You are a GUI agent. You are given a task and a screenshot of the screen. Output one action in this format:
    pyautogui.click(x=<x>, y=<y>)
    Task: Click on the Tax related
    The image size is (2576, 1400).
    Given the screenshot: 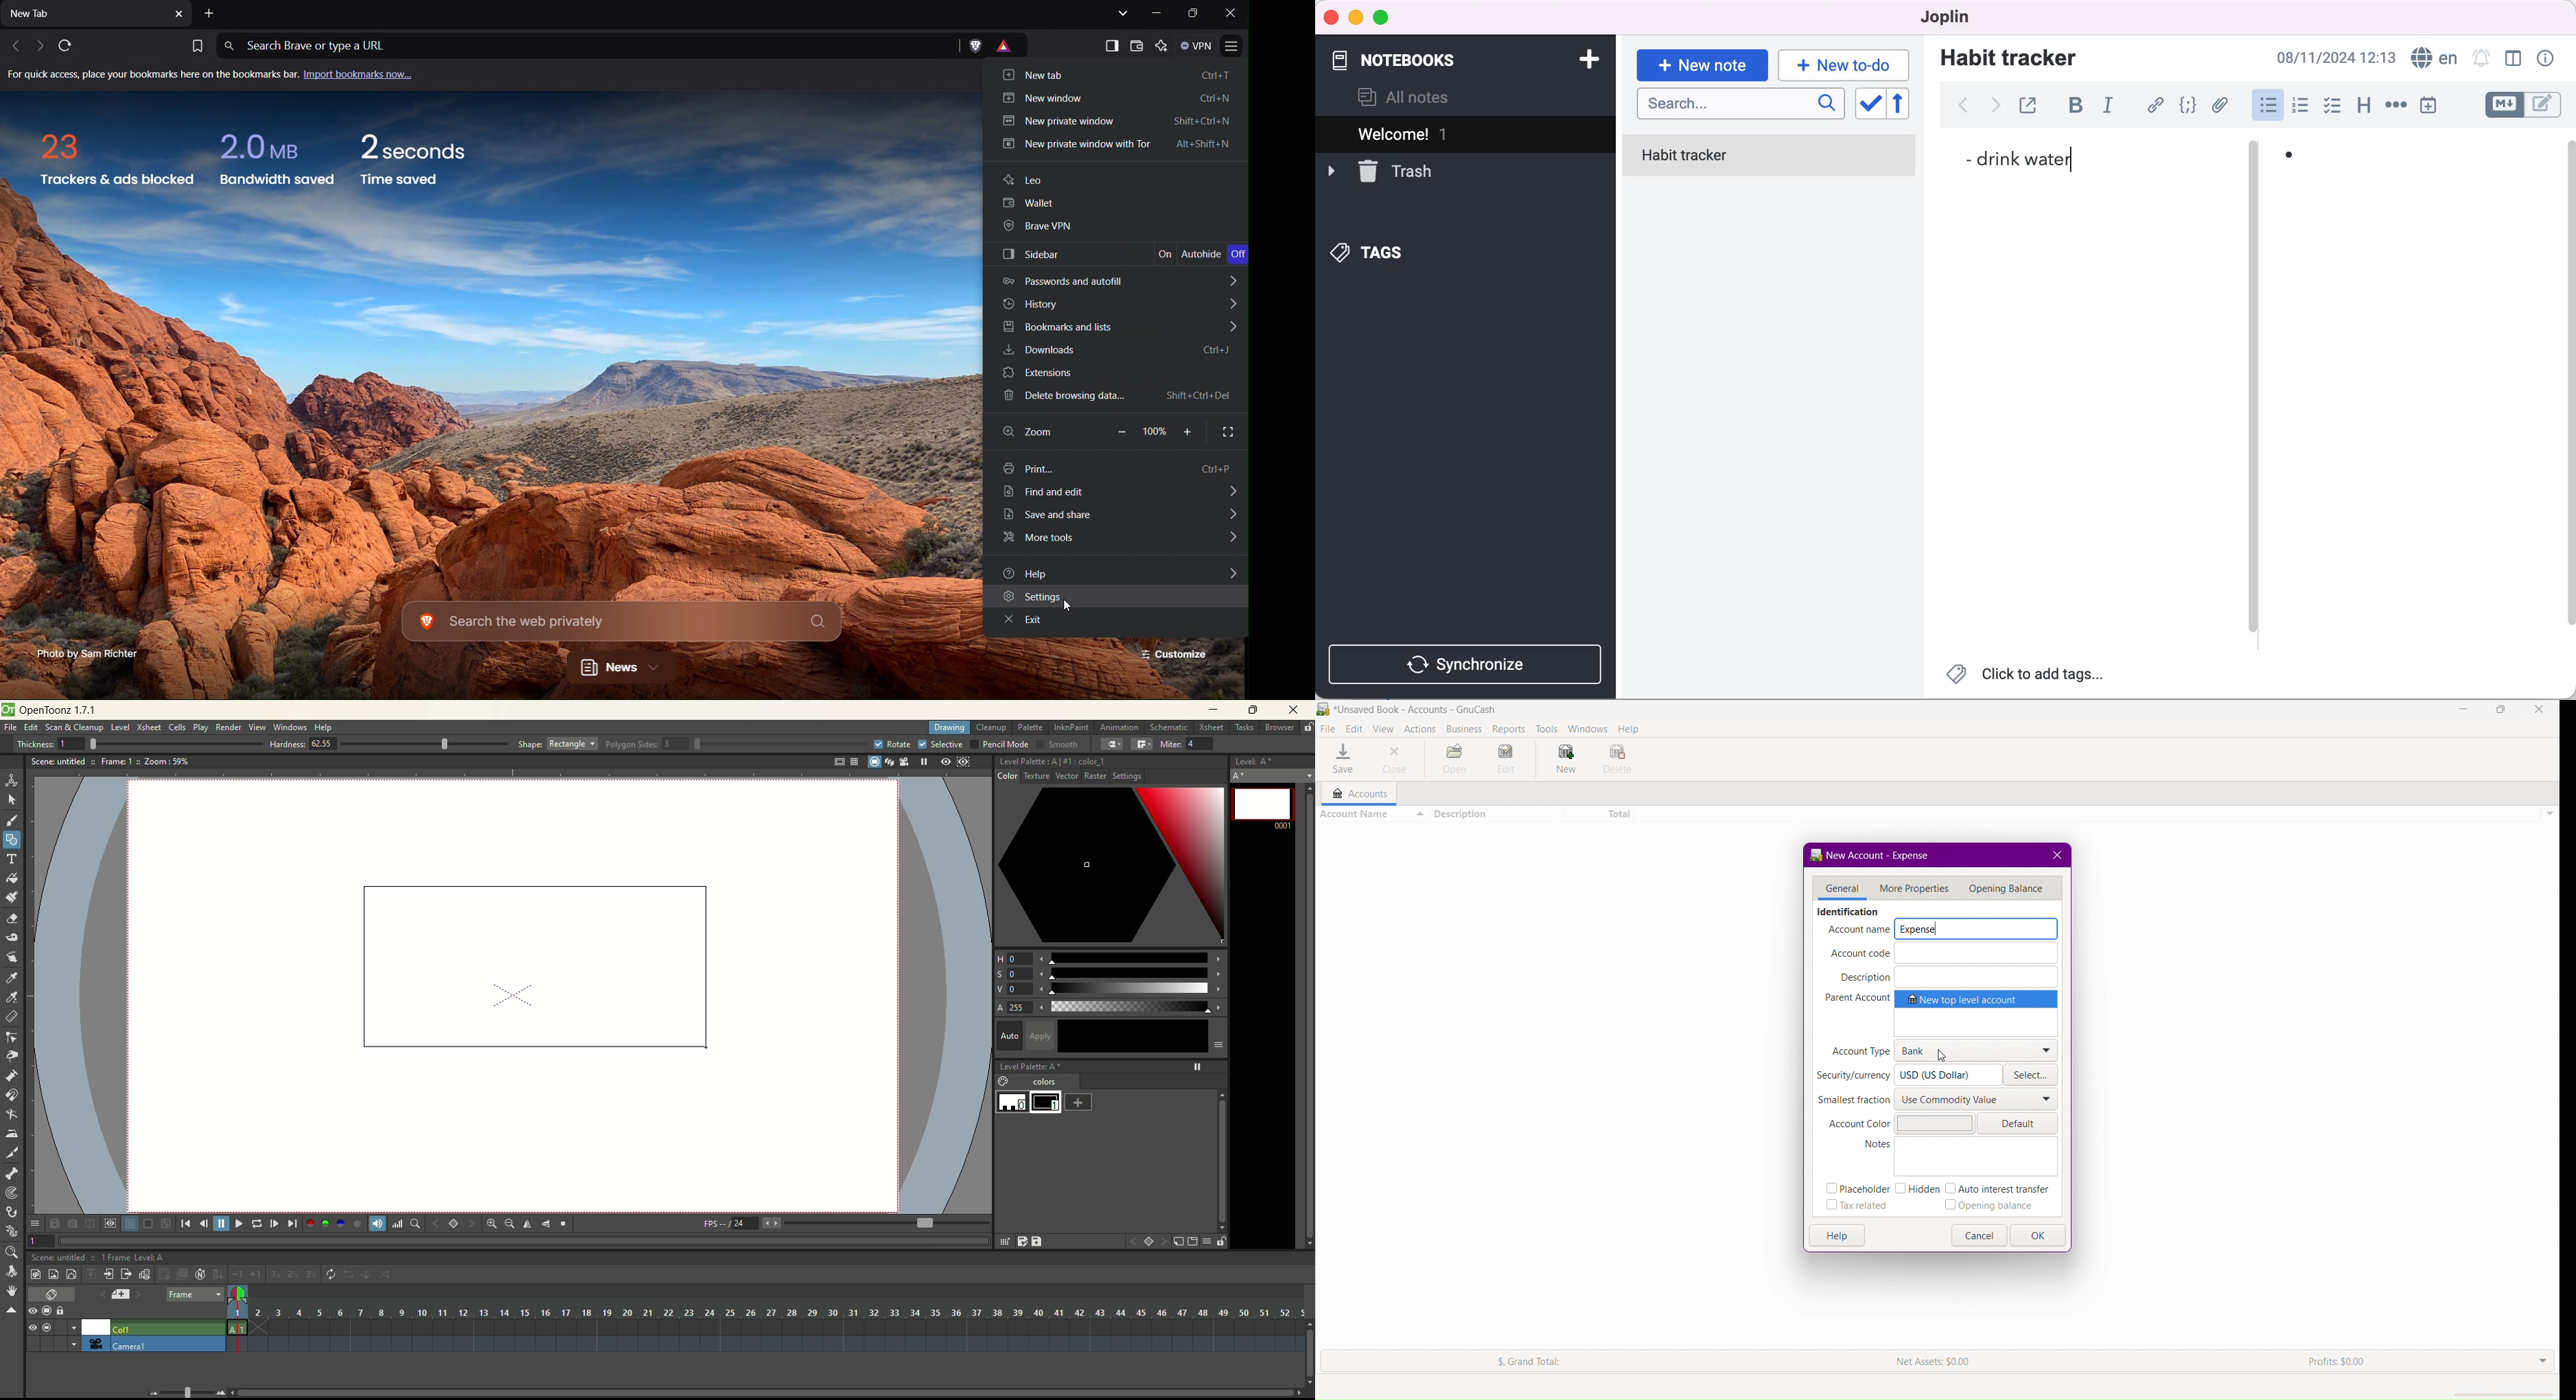 What is the action you would take?
    pyautogui.click(x=1857, y=1207)
    